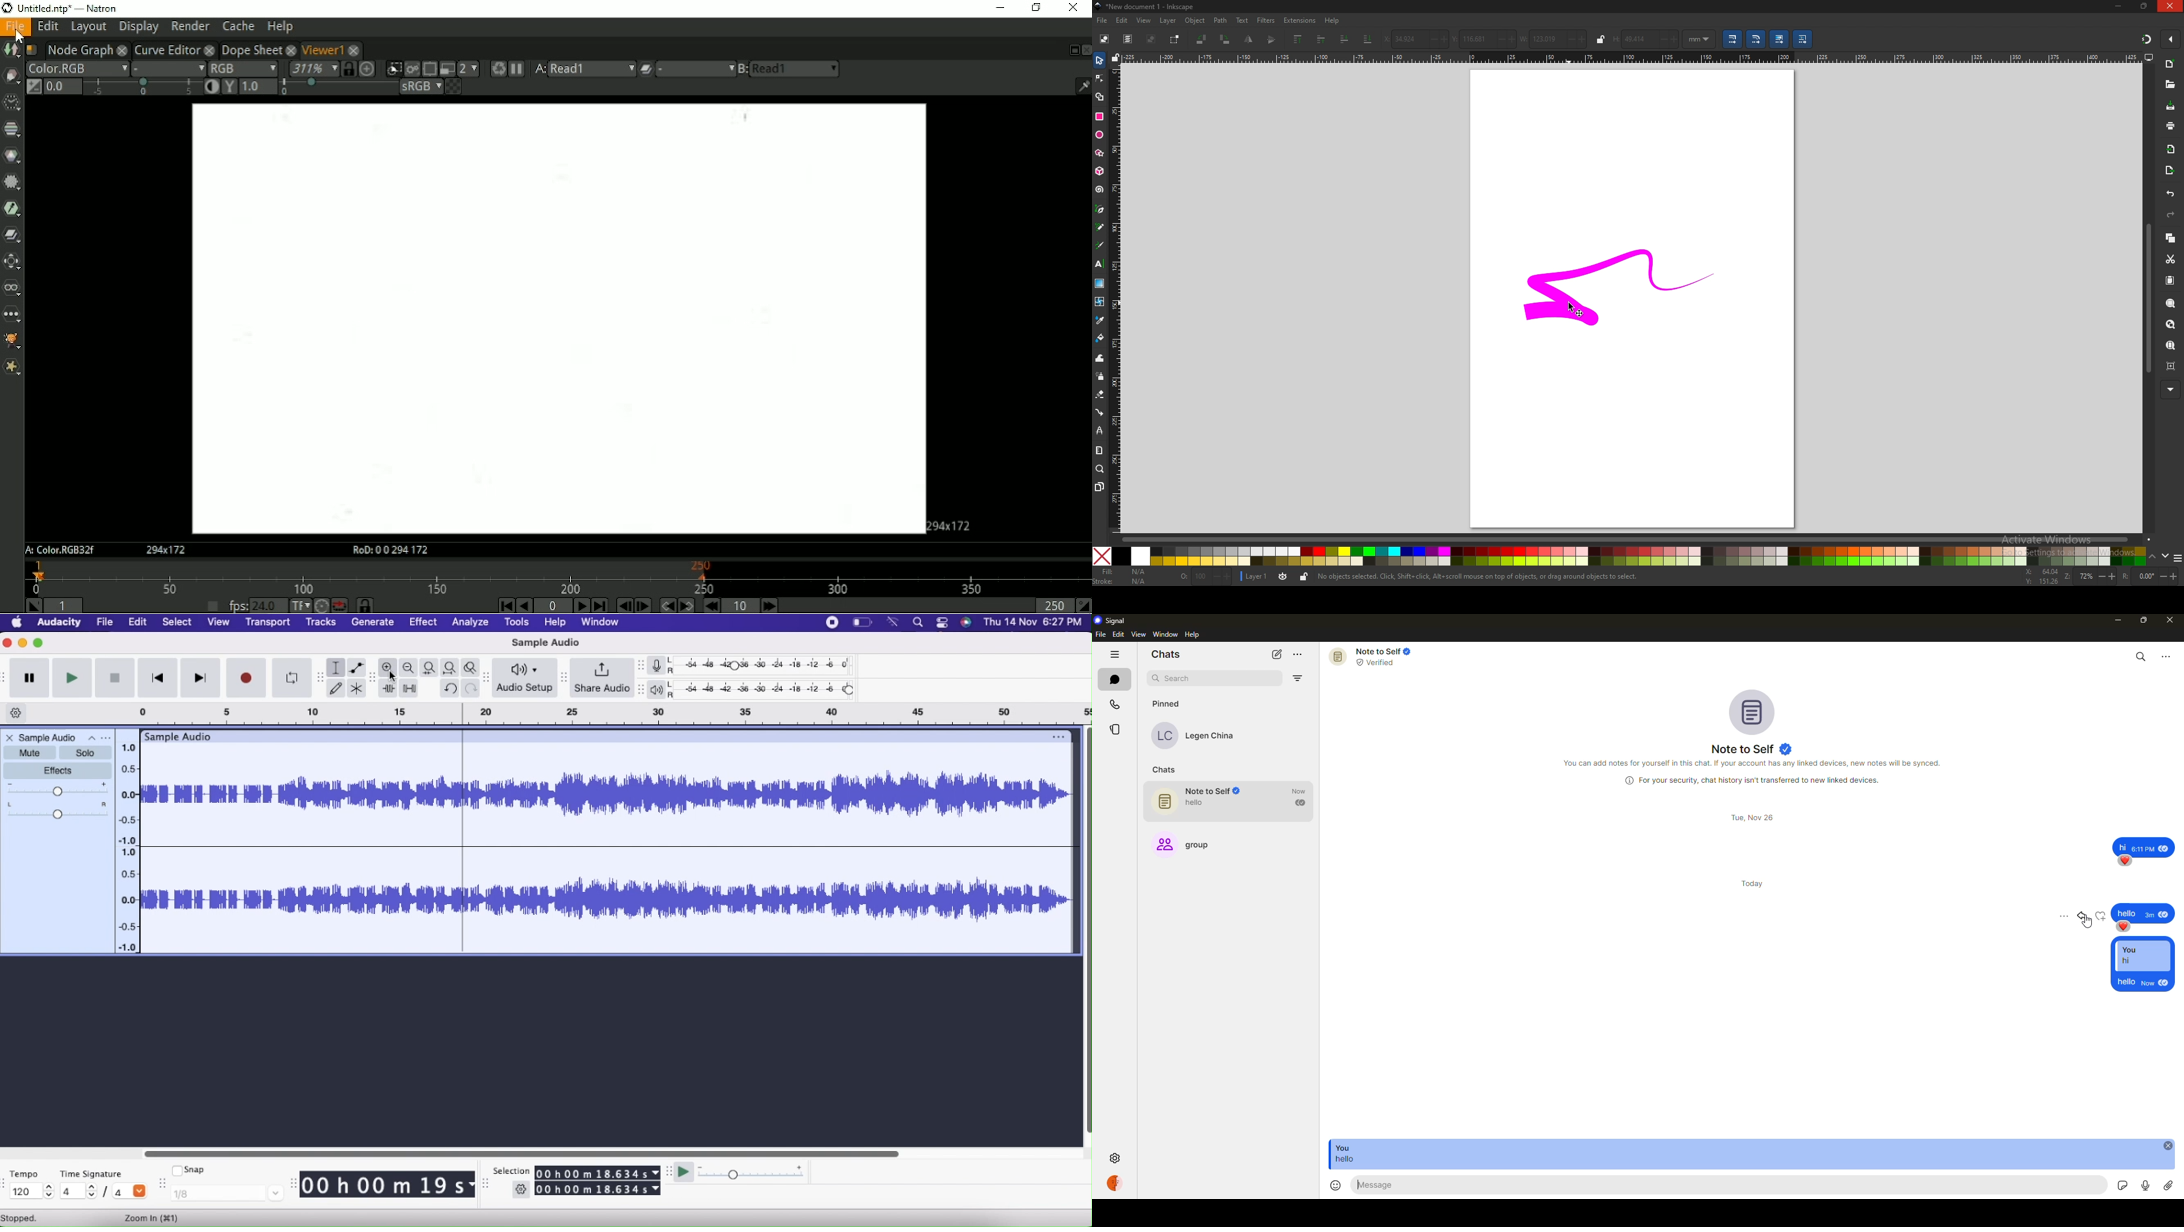 The width and height of the screenshot is (2184, 1232). I want to click on cursor, so click(393, 677).